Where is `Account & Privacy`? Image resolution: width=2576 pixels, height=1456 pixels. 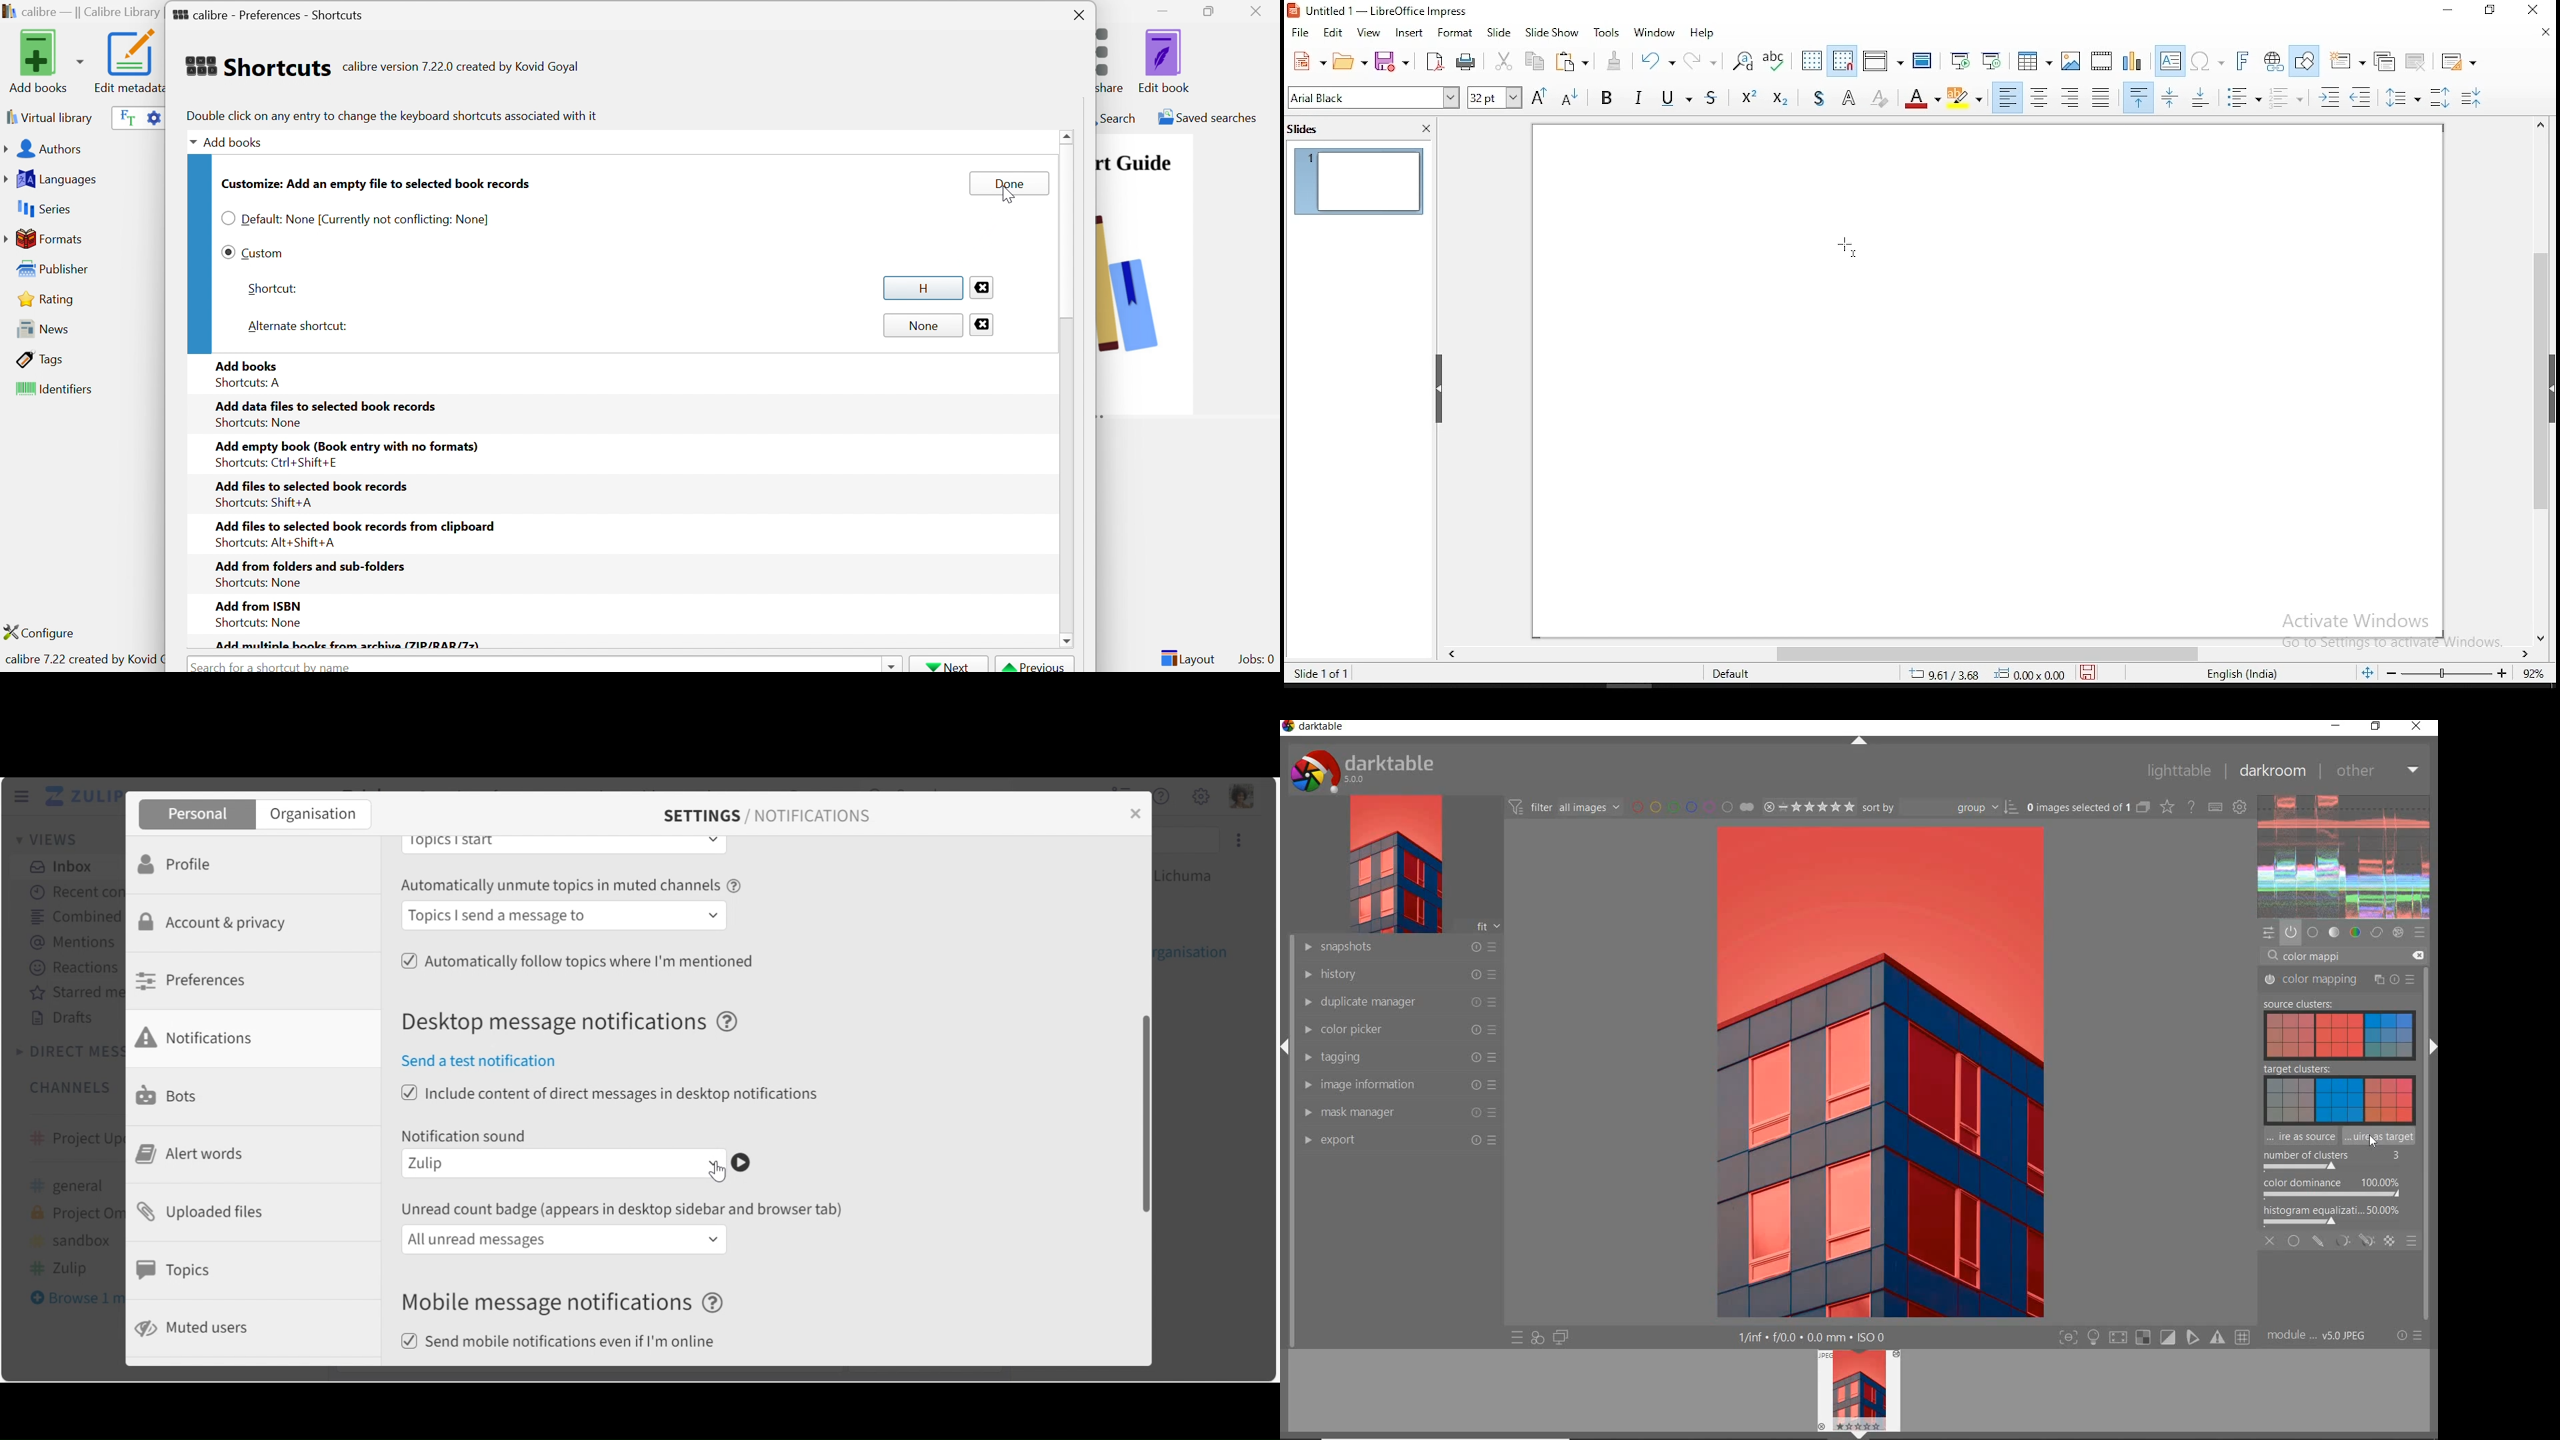
Account & Privacy is located at coordinates (217, 924).